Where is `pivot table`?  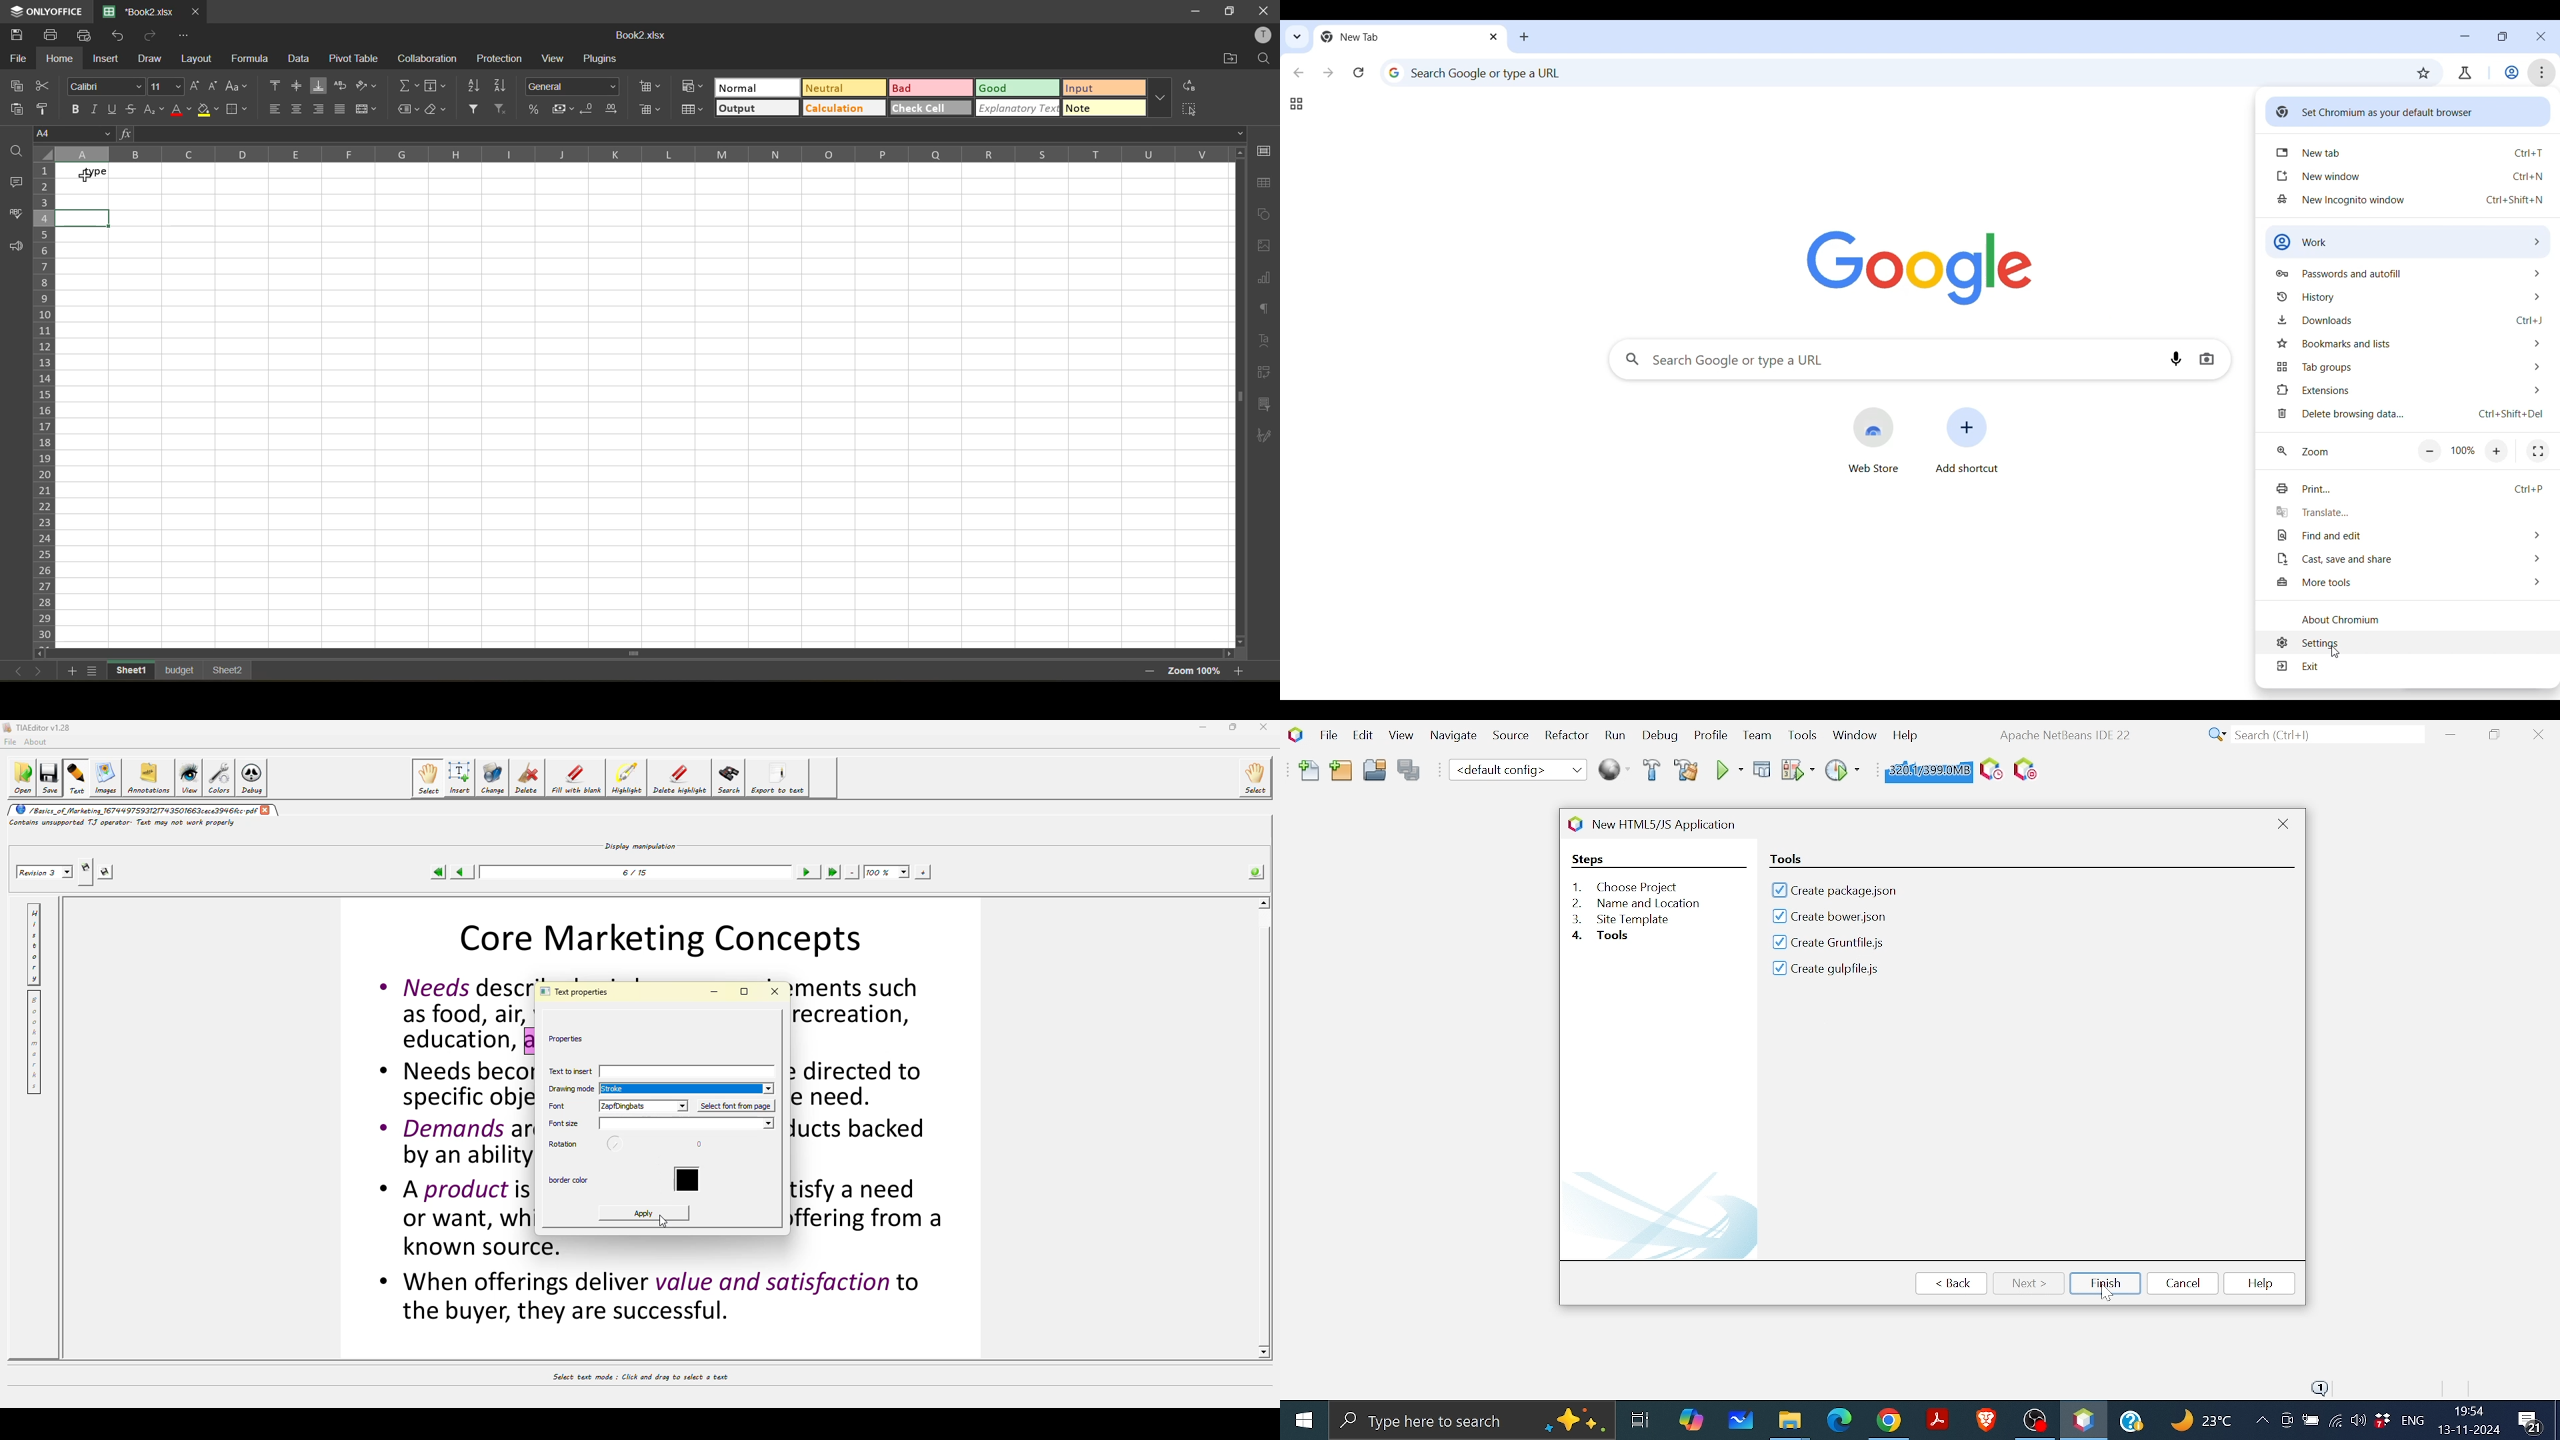 pivot table is located at coordinates (355, 59).